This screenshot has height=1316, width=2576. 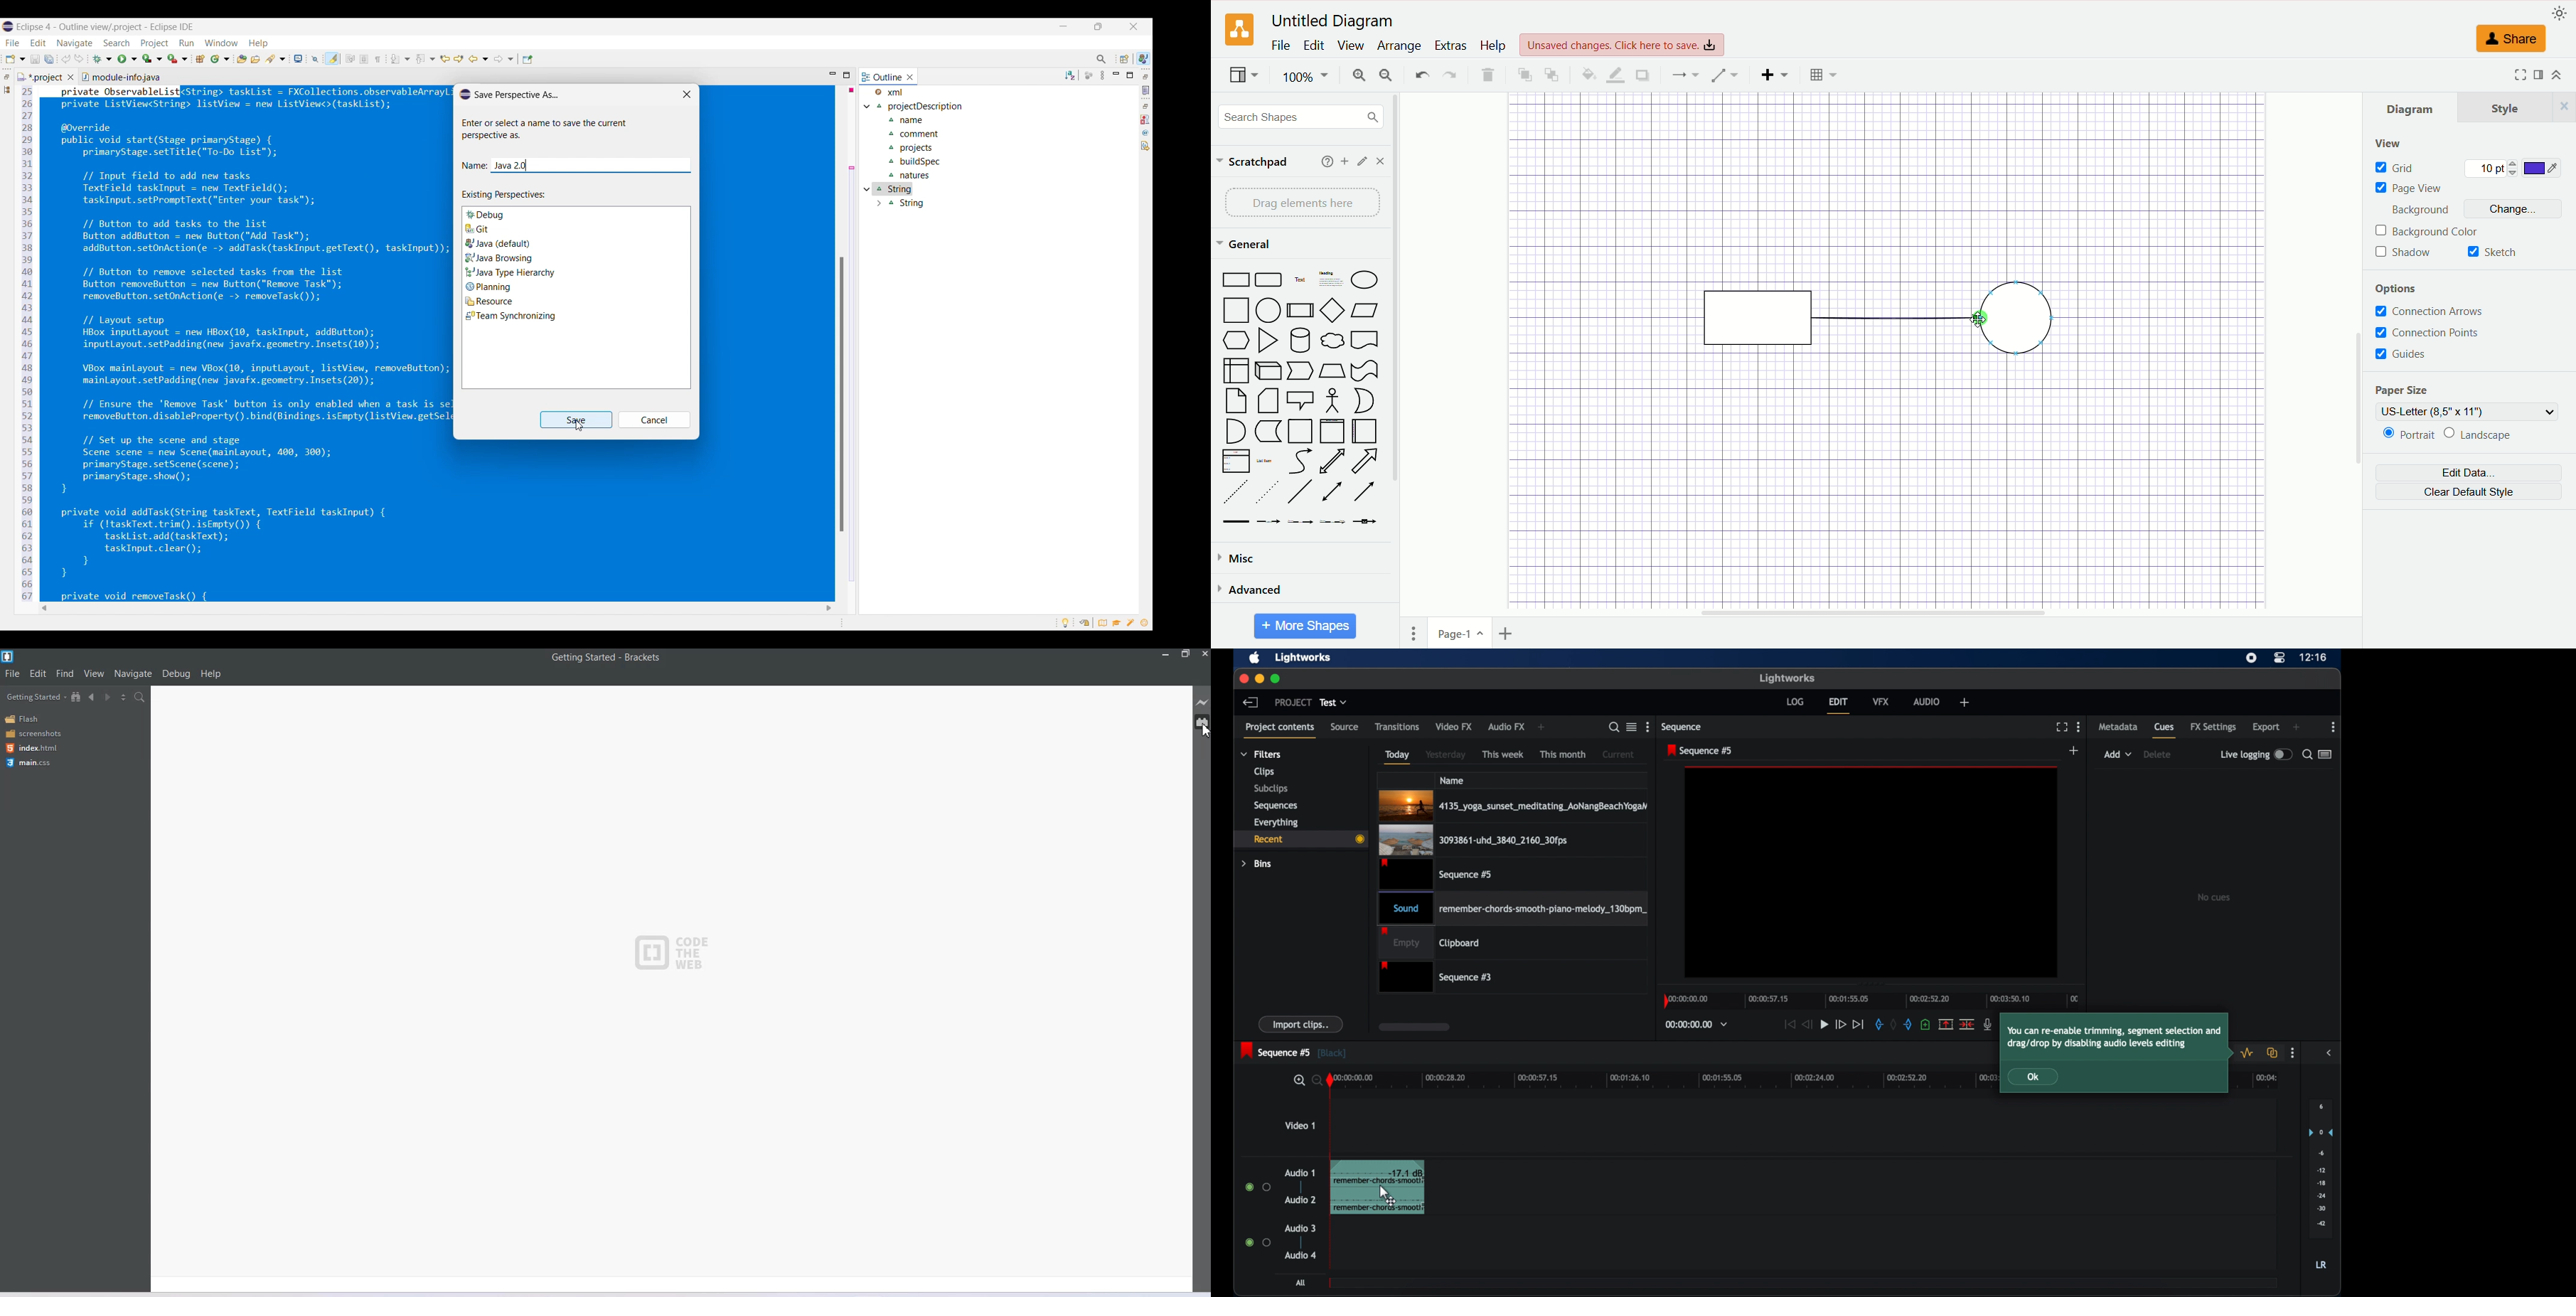 What do you see at coordinates (1306, 76) in the screenshot?
I see `100%` at bounding box center [1306, 76].